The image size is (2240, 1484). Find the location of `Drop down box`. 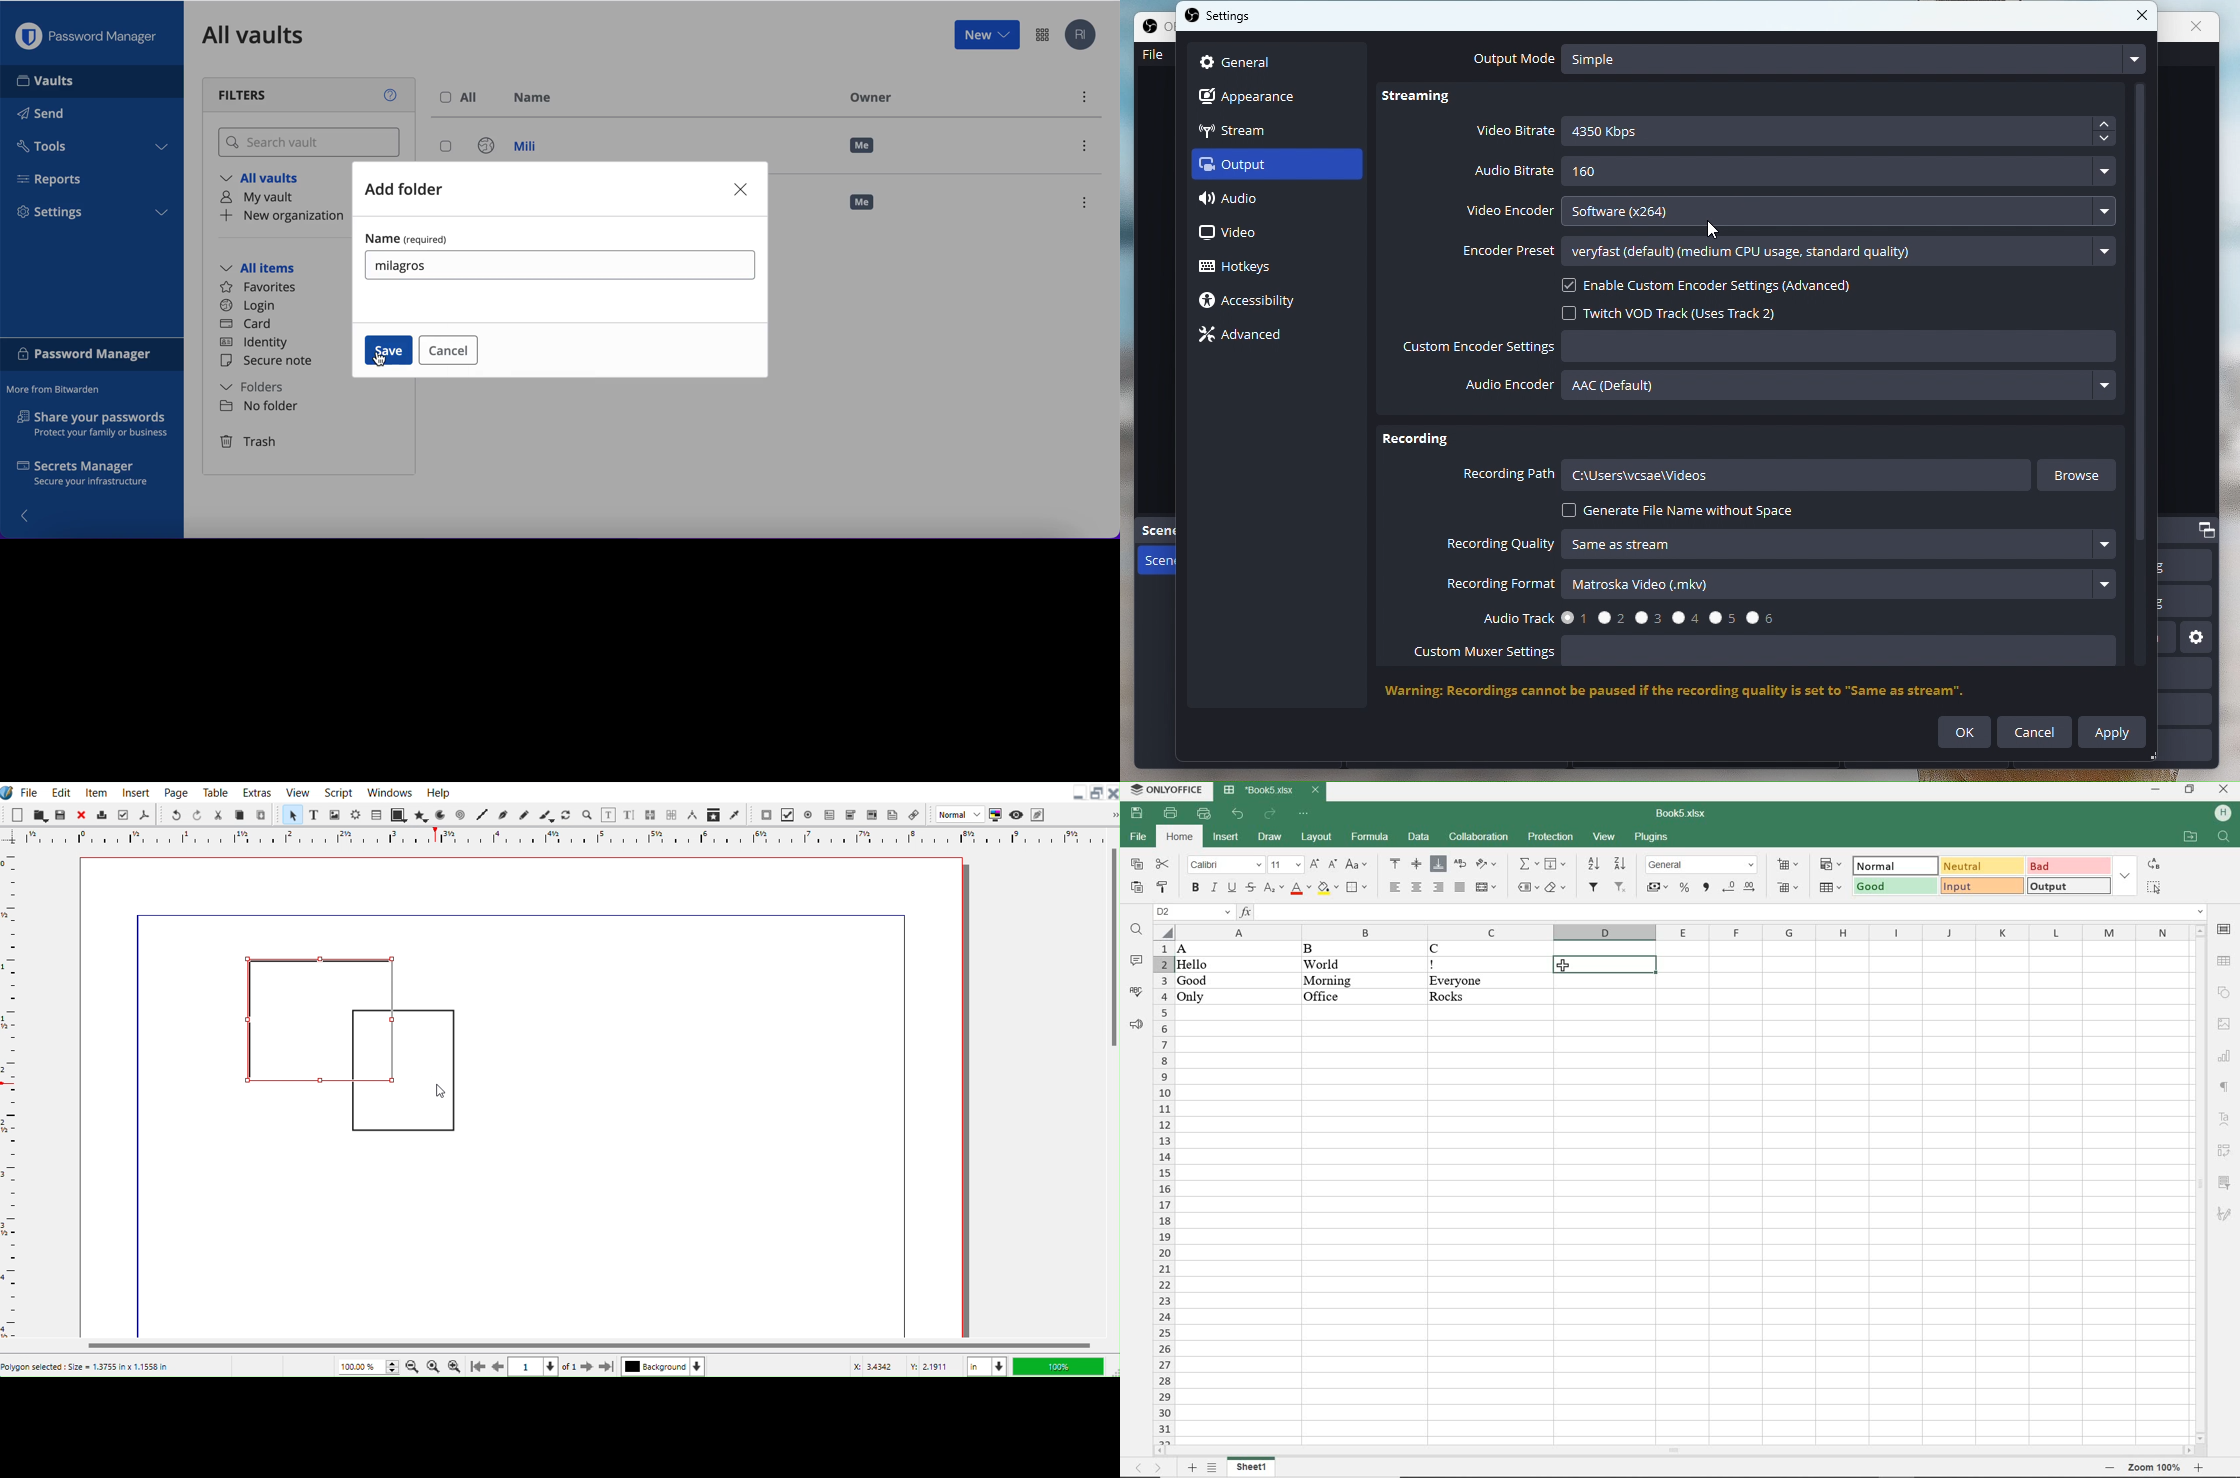

Drop down box is located at coordinates (1108, 814).